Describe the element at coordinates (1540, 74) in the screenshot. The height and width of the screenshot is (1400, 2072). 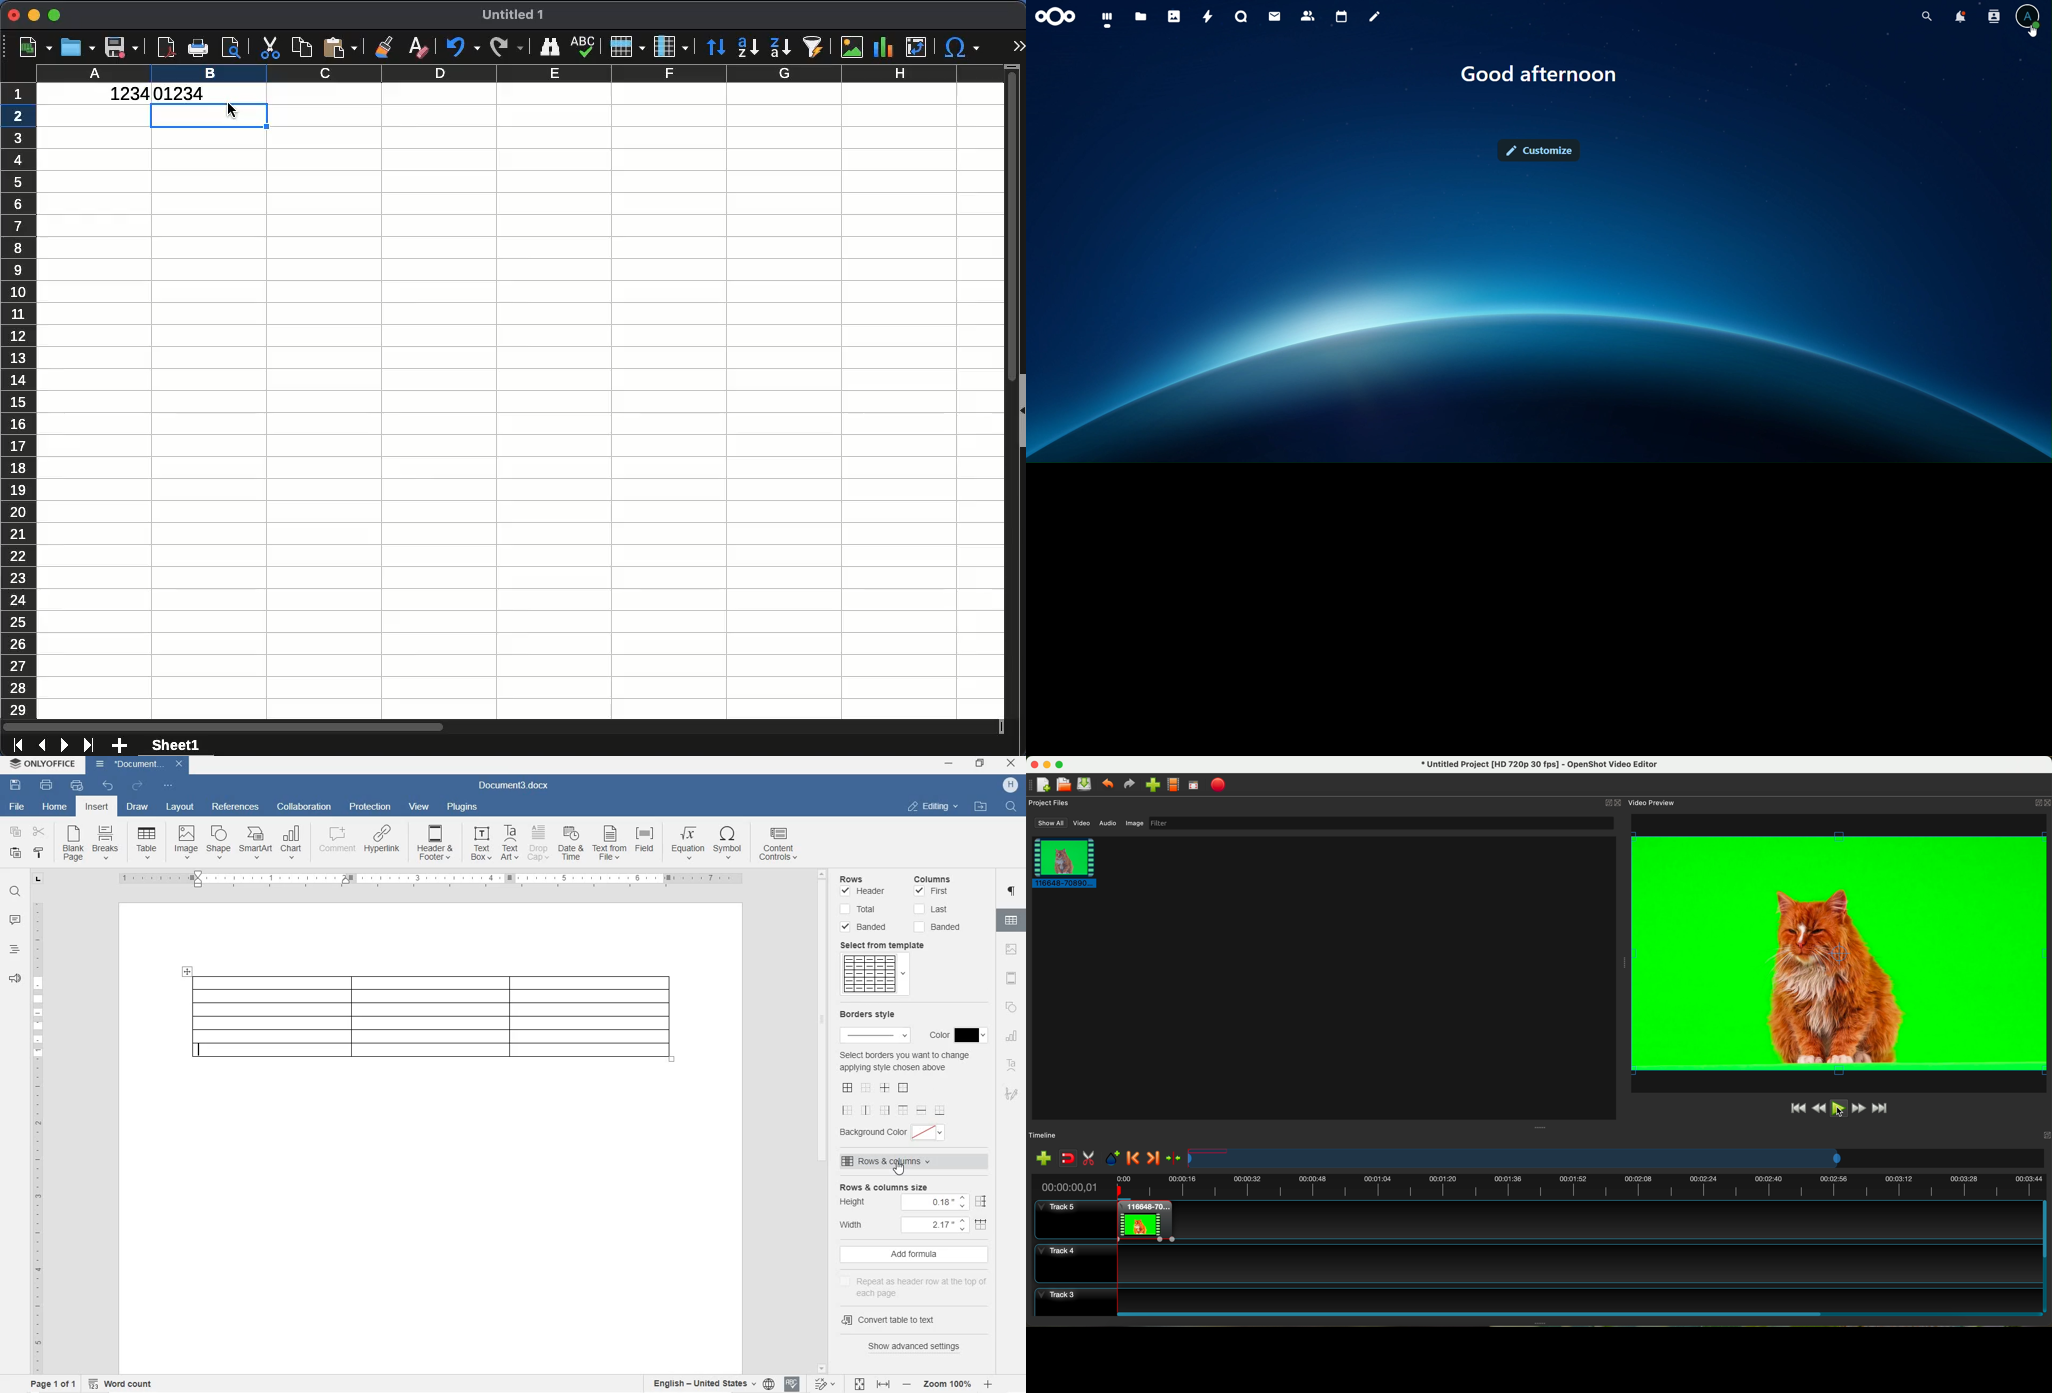
I see `text` at that location.